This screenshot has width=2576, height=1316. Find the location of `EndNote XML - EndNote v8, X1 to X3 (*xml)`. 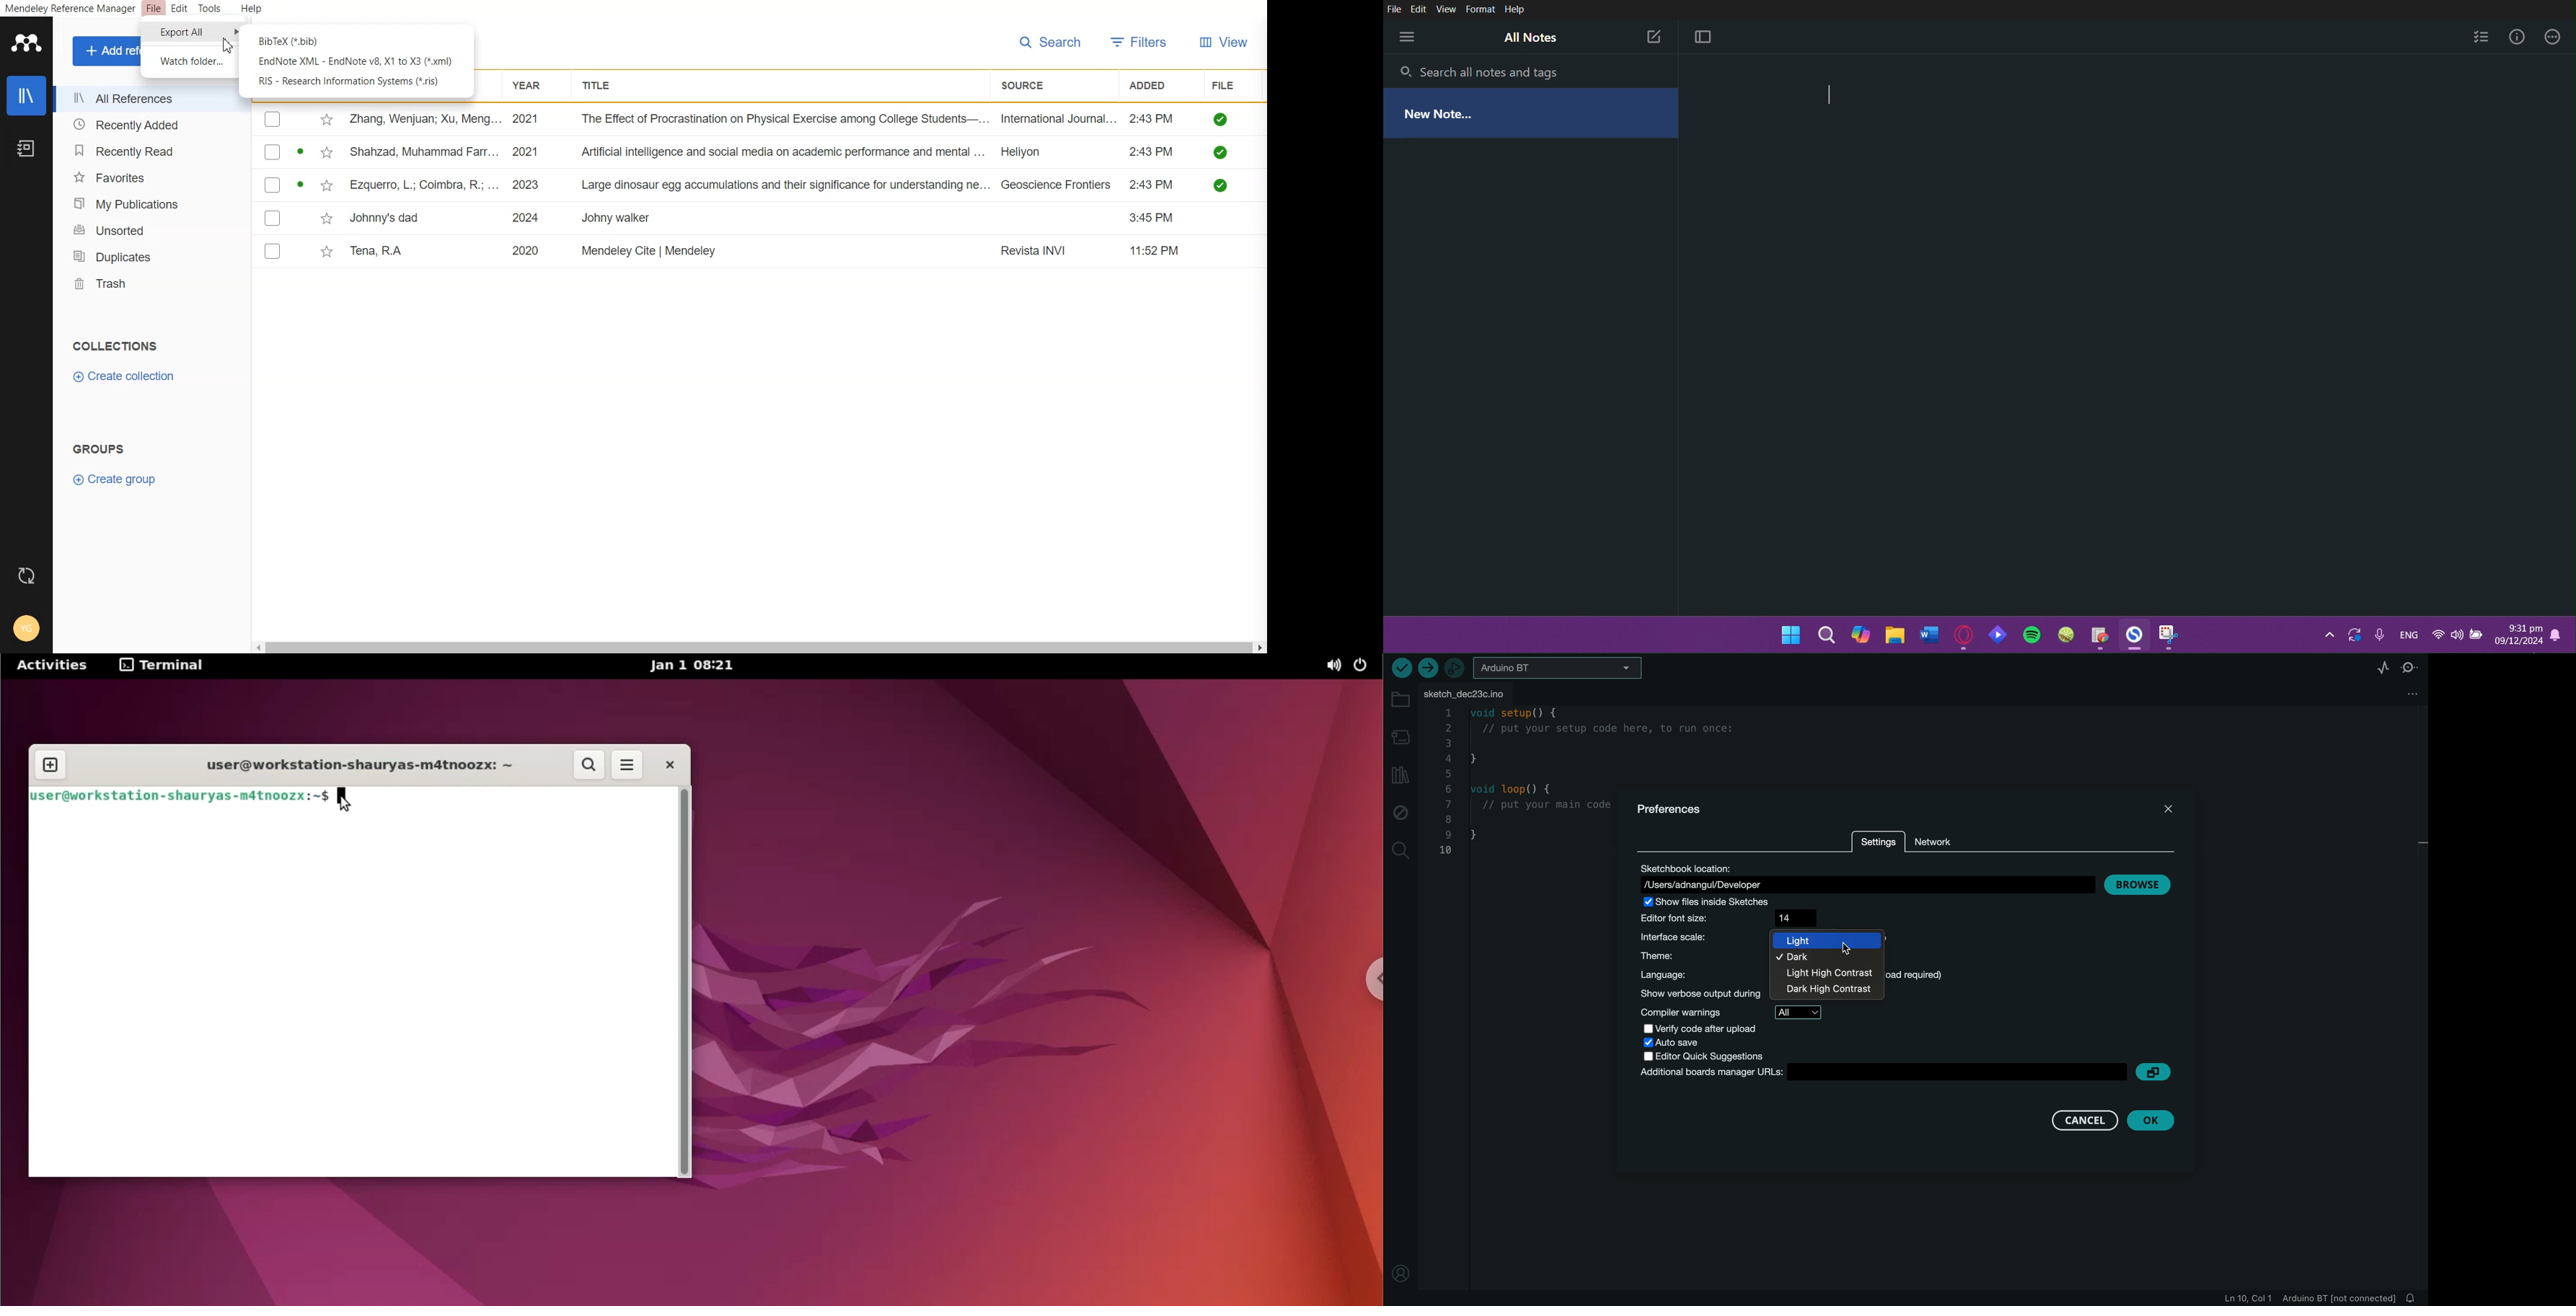

EndNote XML - EndNote v8, X1 to X3 (*xml) is located at coordinates (355, 61).